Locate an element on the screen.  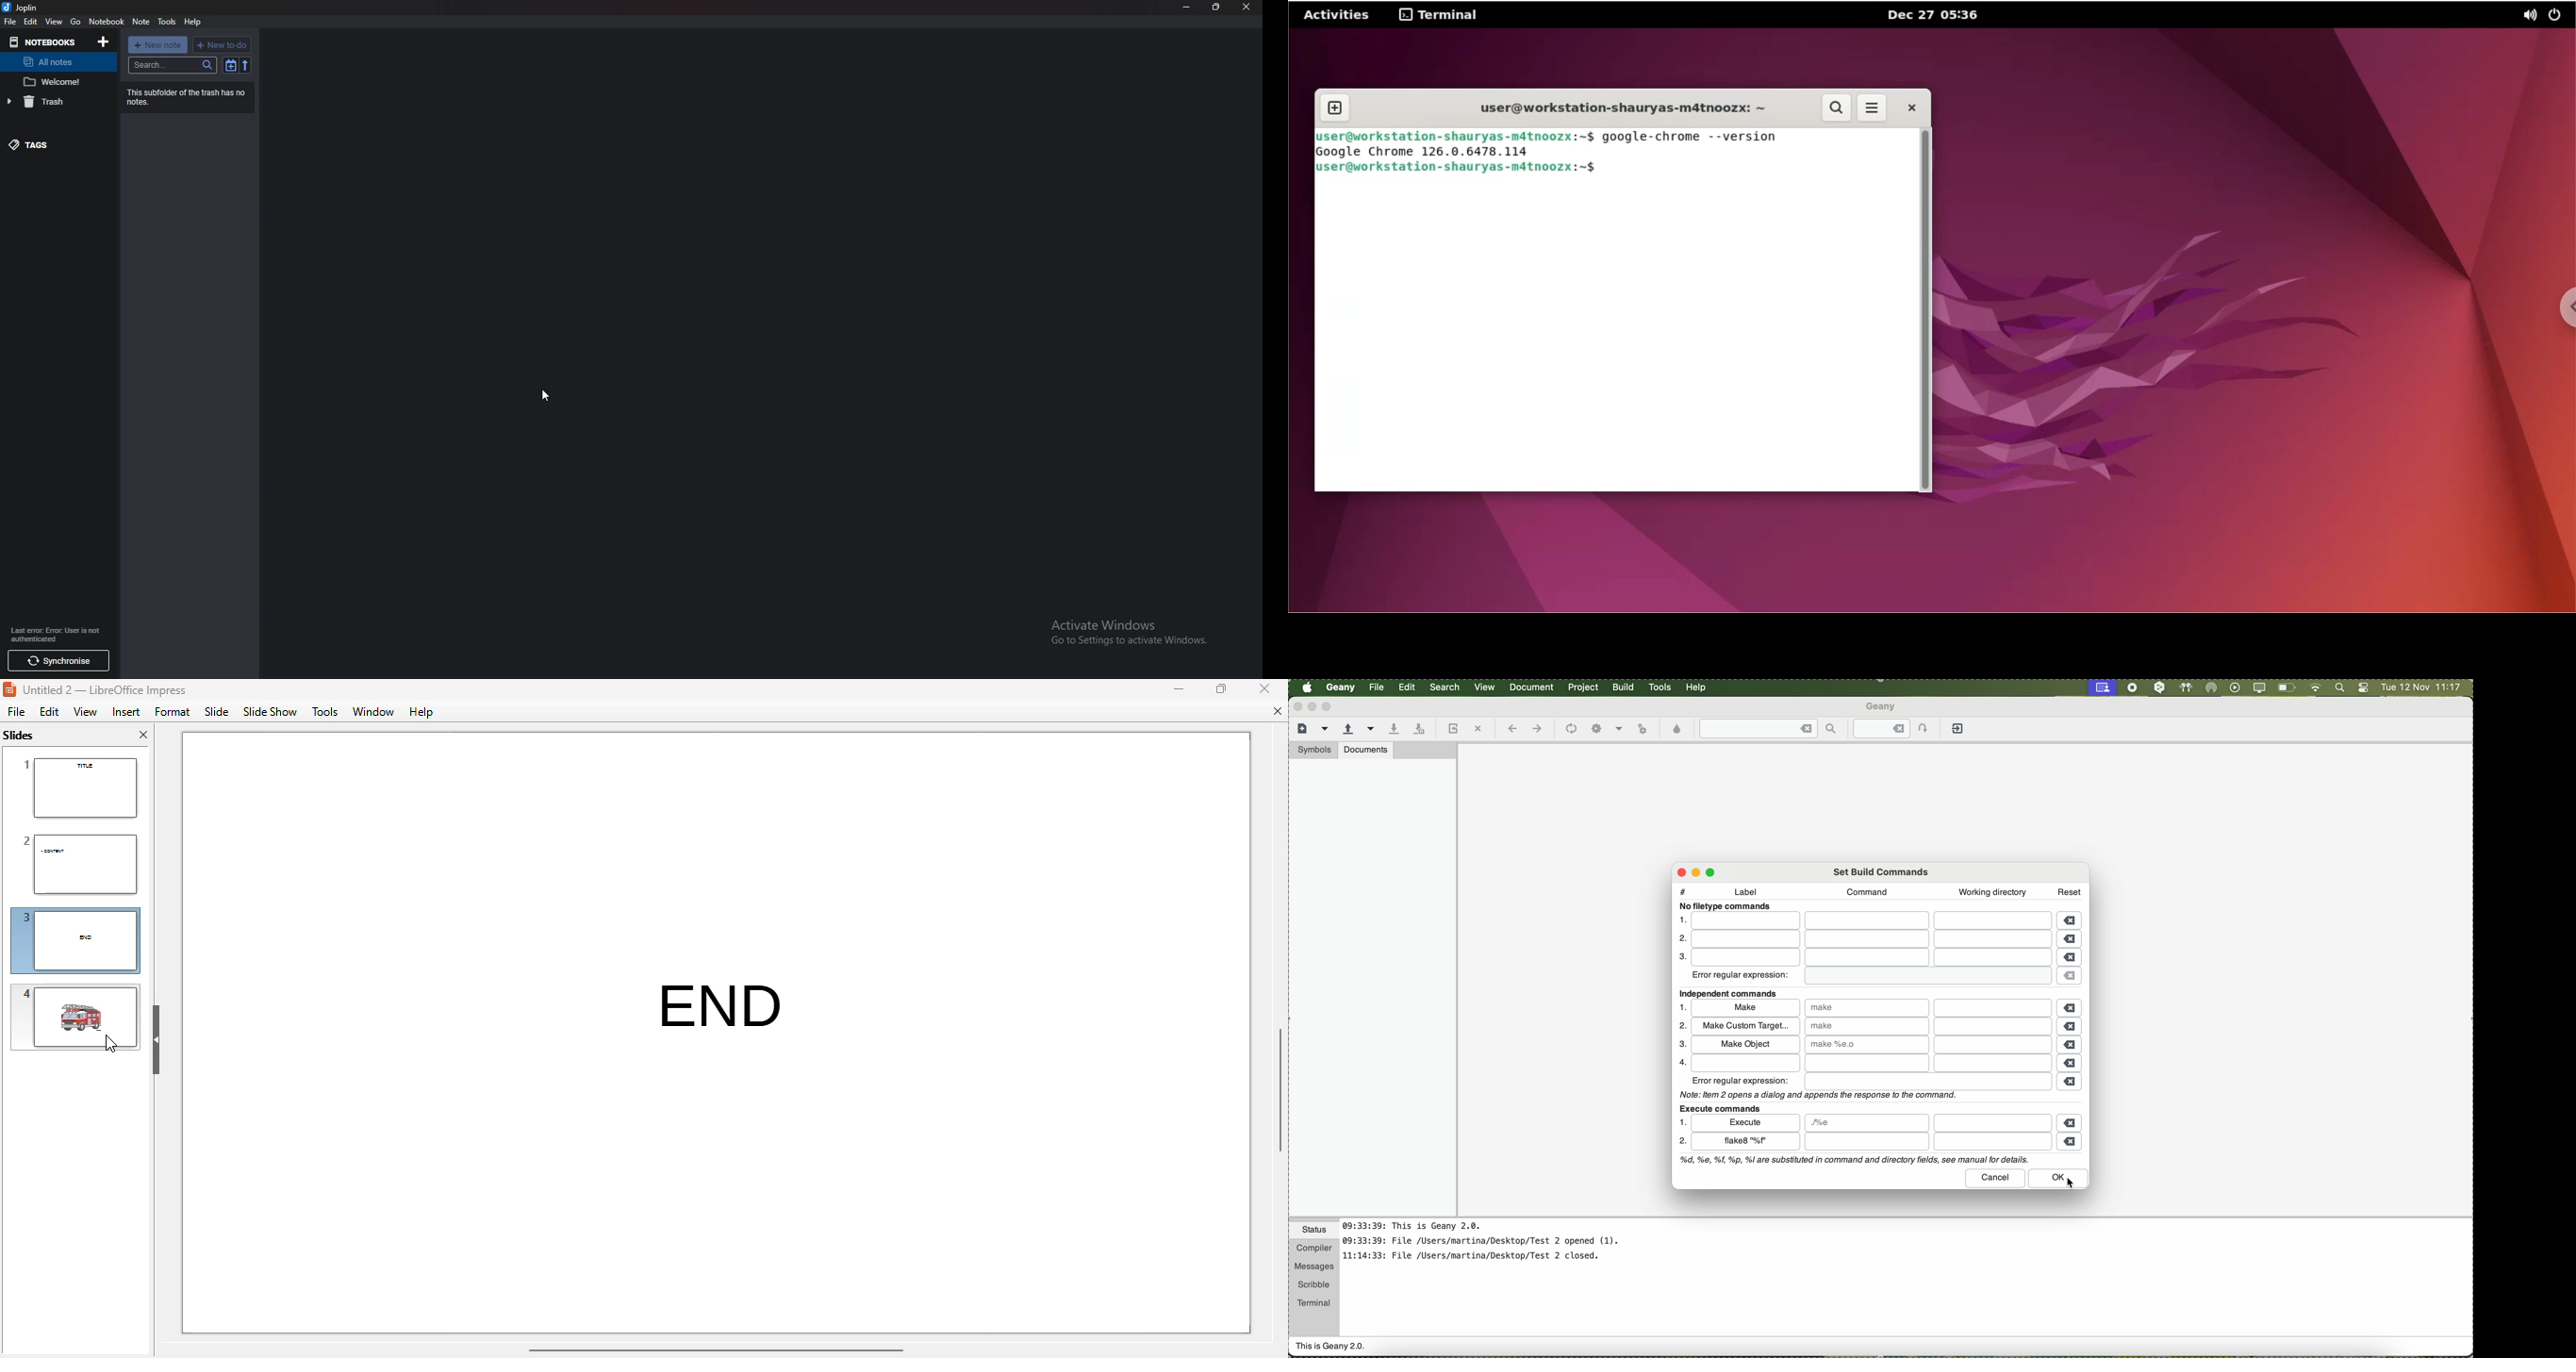
add notebook is located at coordinates (106, 41).